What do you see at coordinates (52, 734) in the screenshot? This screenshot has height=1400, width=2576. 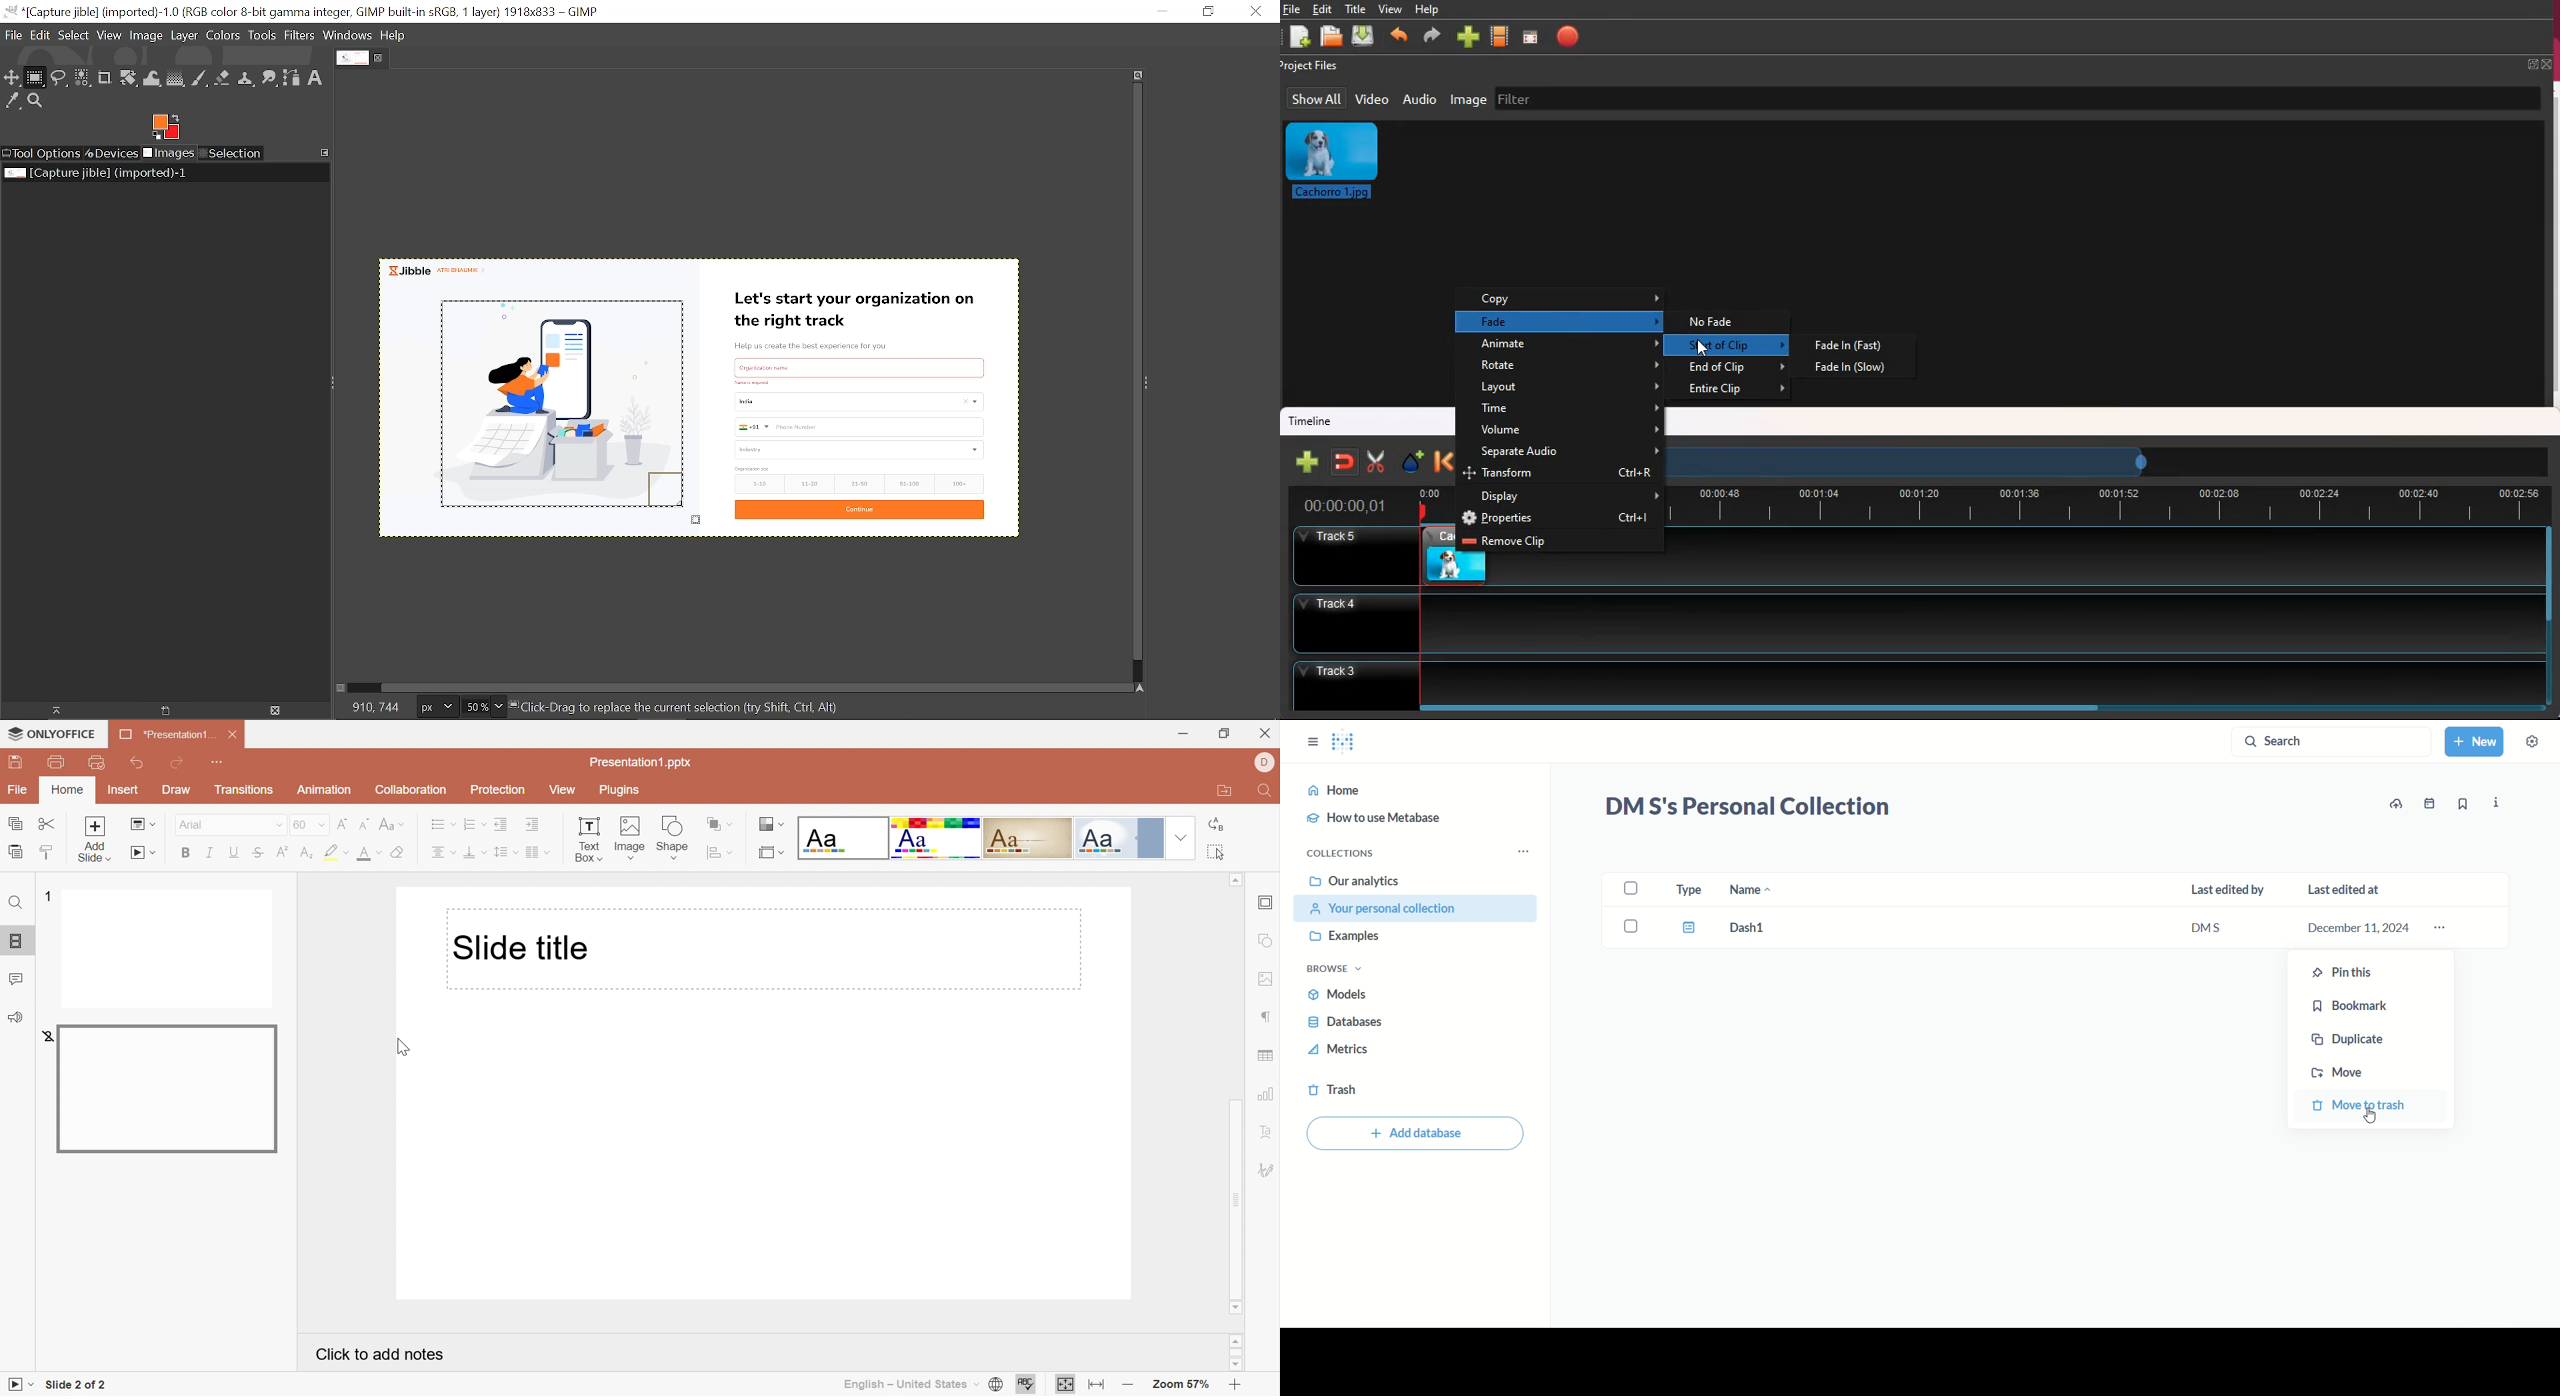 I see `ONLYOFFICE` at bounding box center [52, 734].